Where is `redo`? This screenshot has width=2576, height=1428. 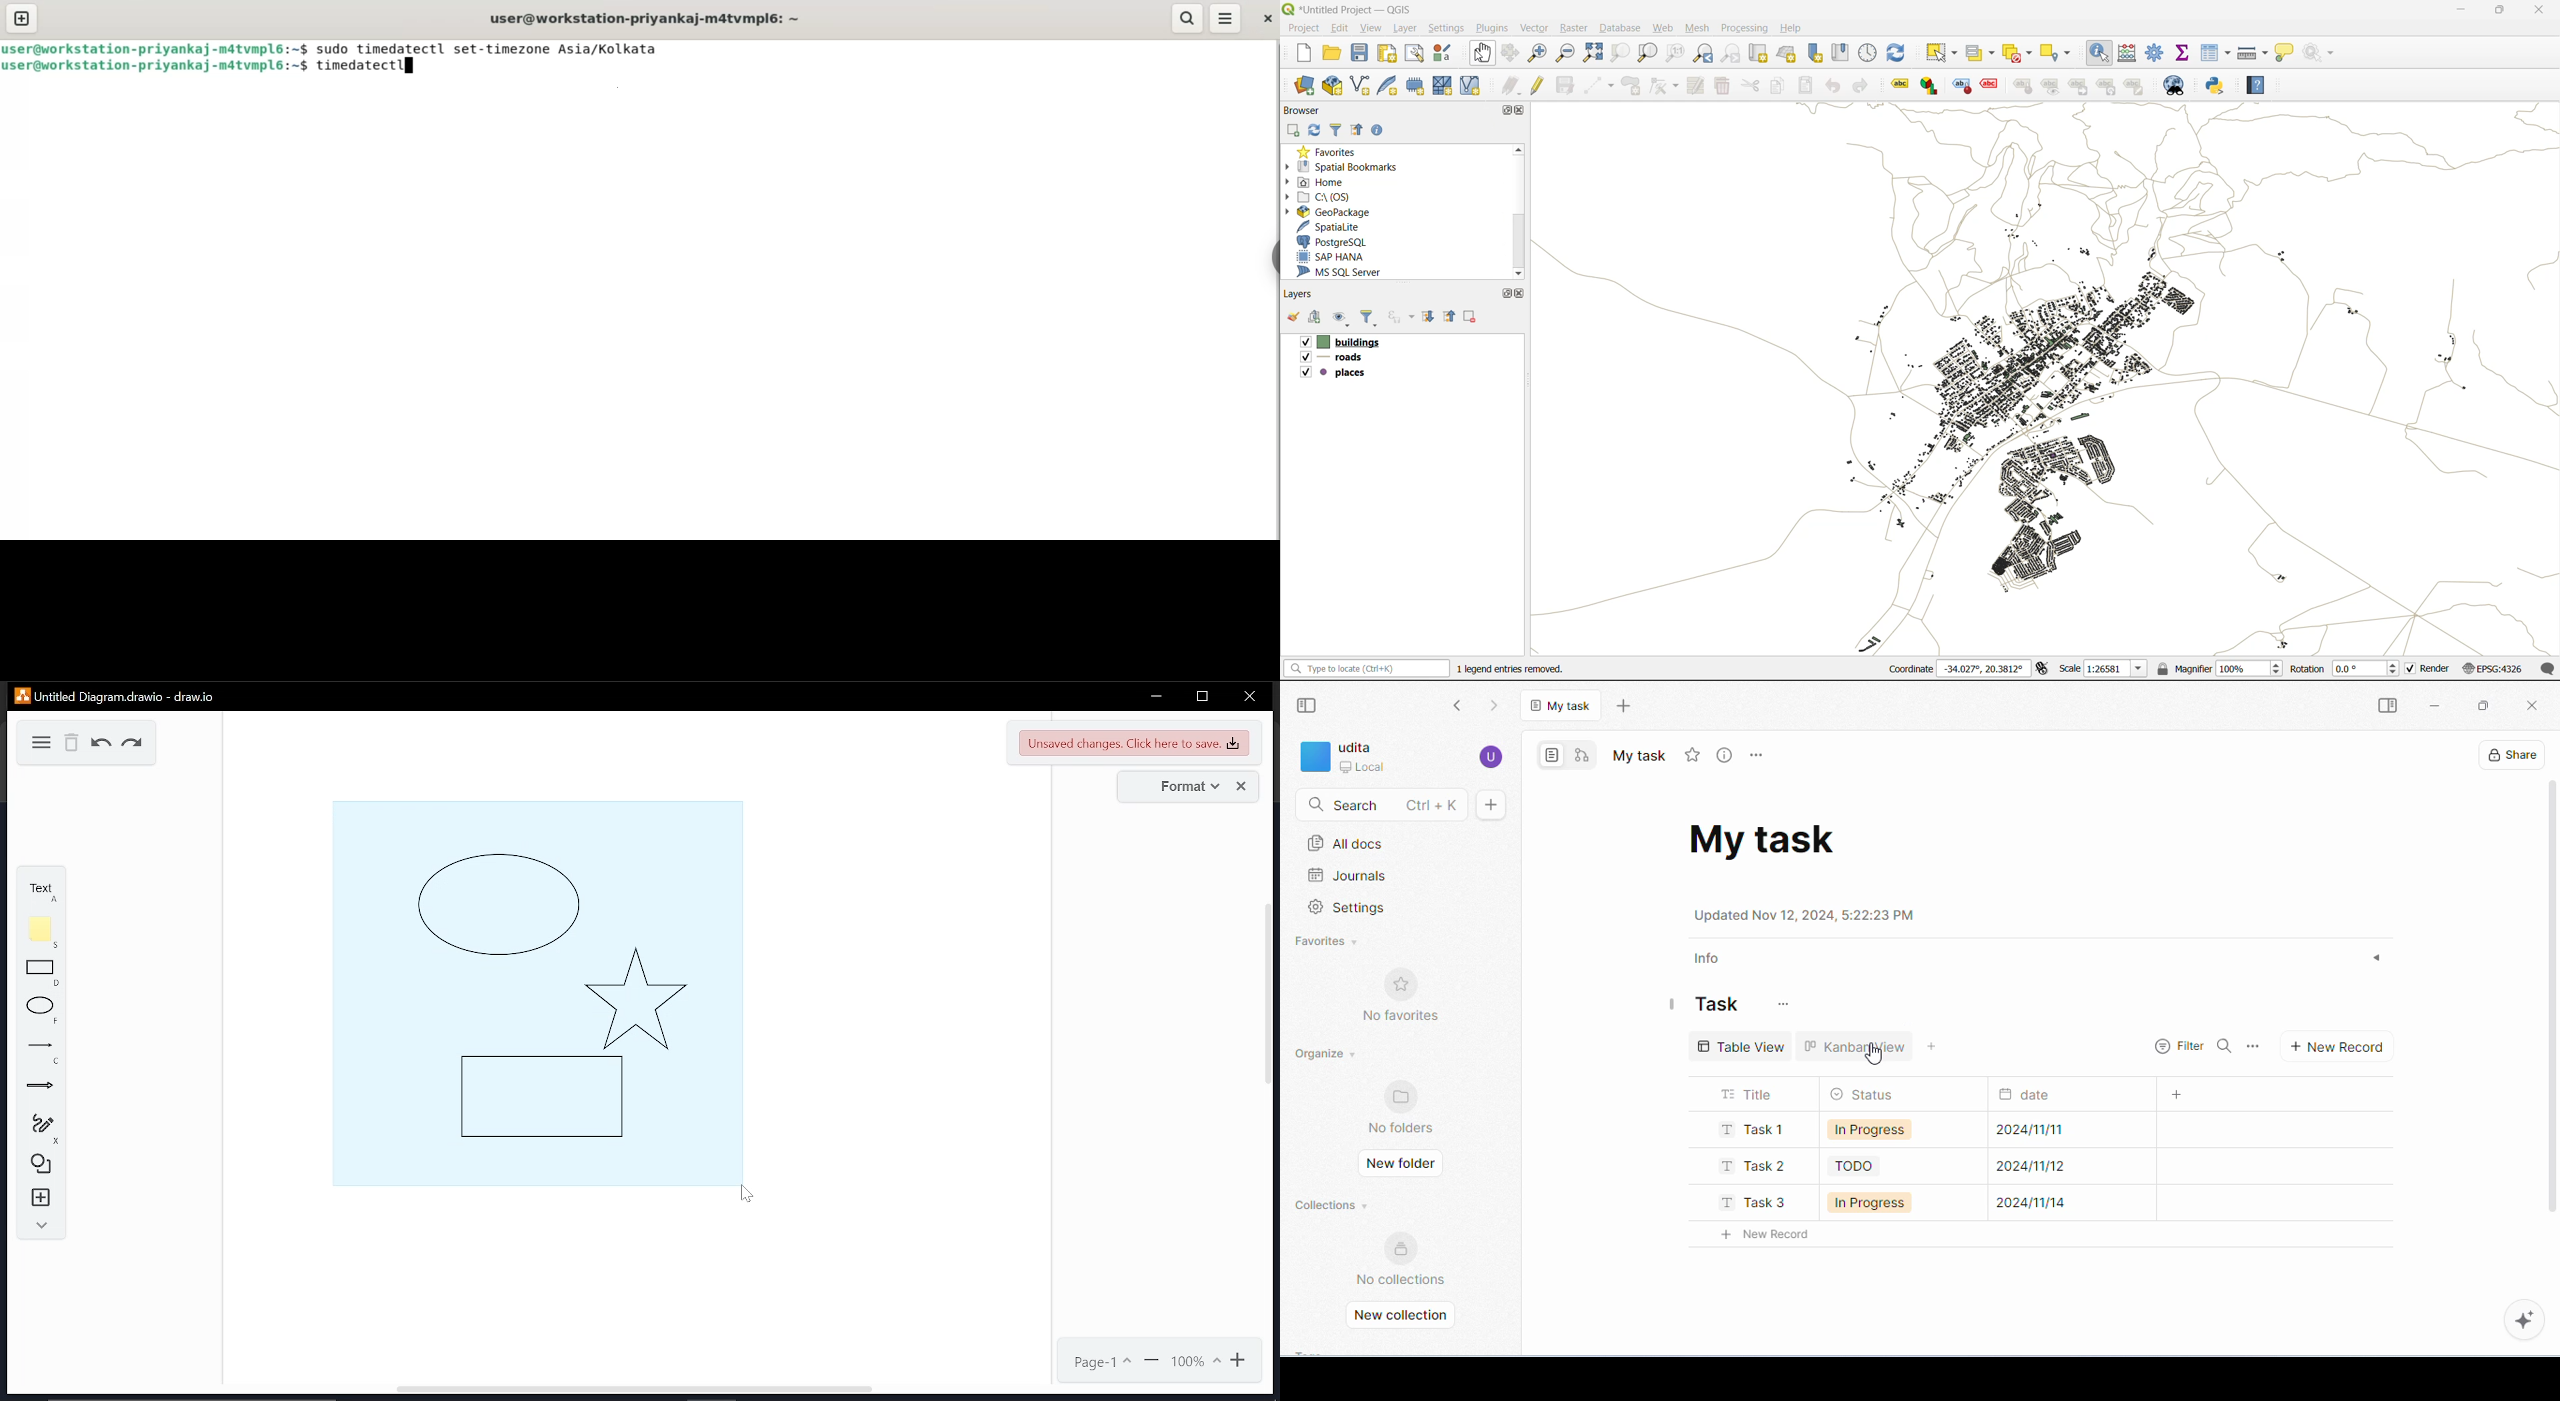 redo is located at coordinates (133, 745).